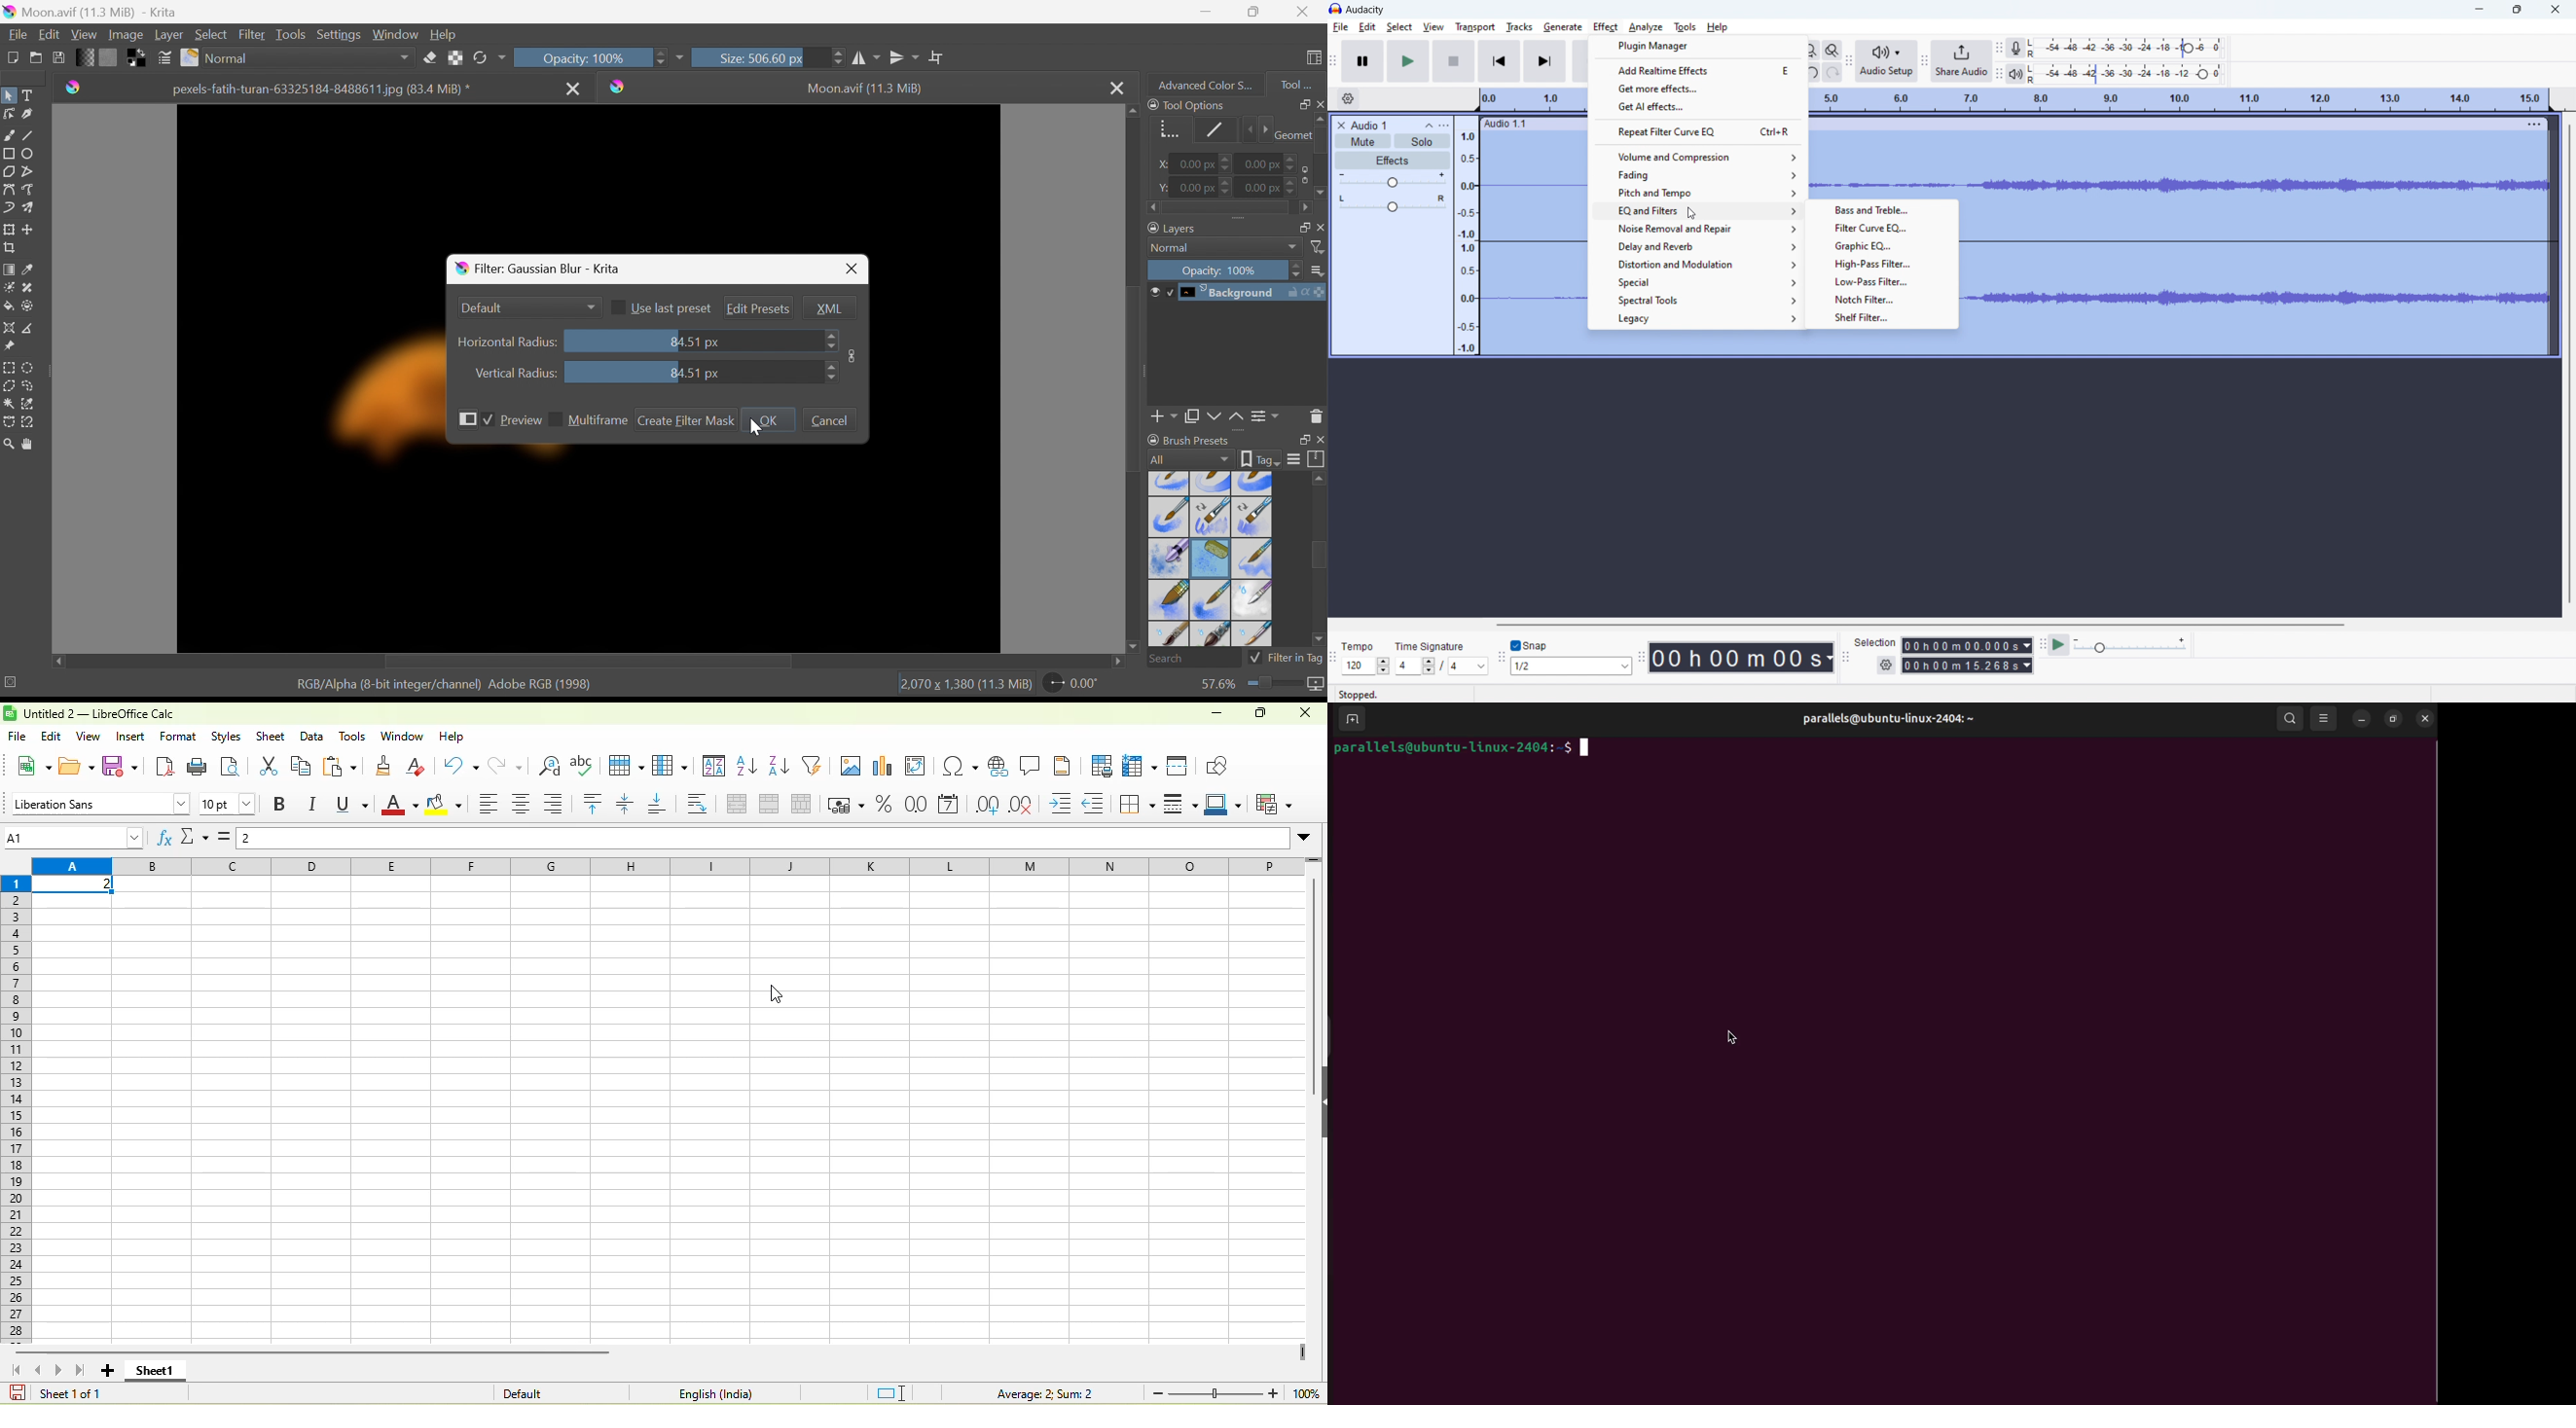  I want to click on headers and footers, so click(1068, 766).